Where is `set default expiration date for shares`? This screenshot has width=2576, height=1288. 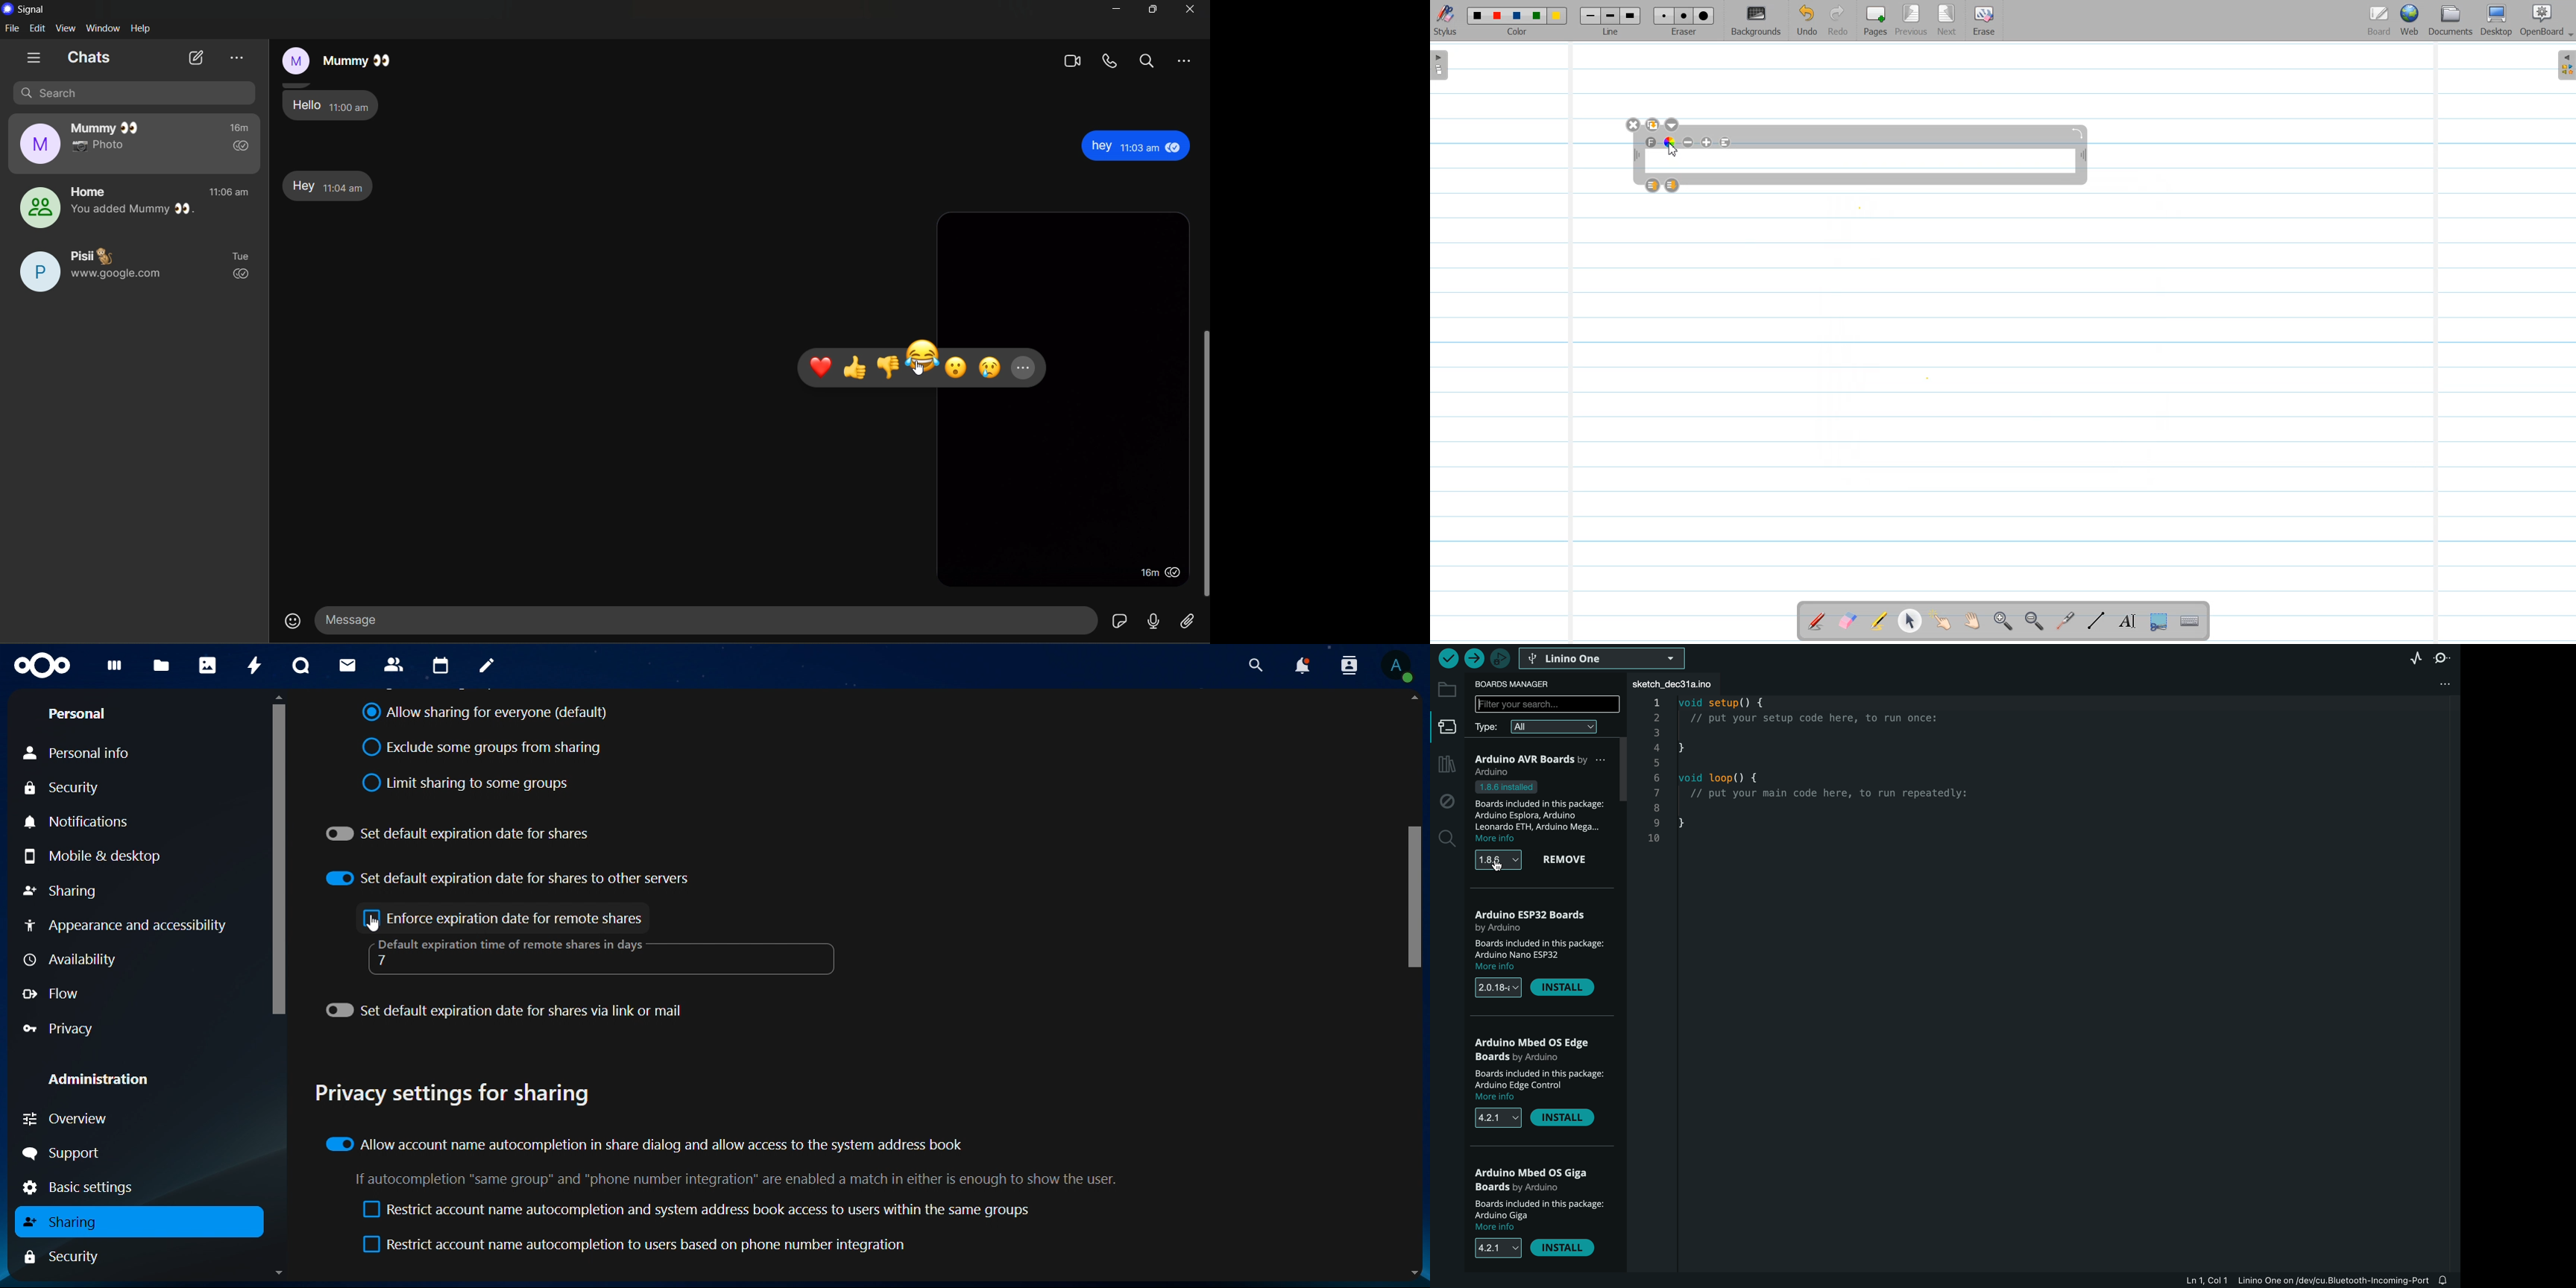
set default expiration date for shares is located at coordinates (460, 832).